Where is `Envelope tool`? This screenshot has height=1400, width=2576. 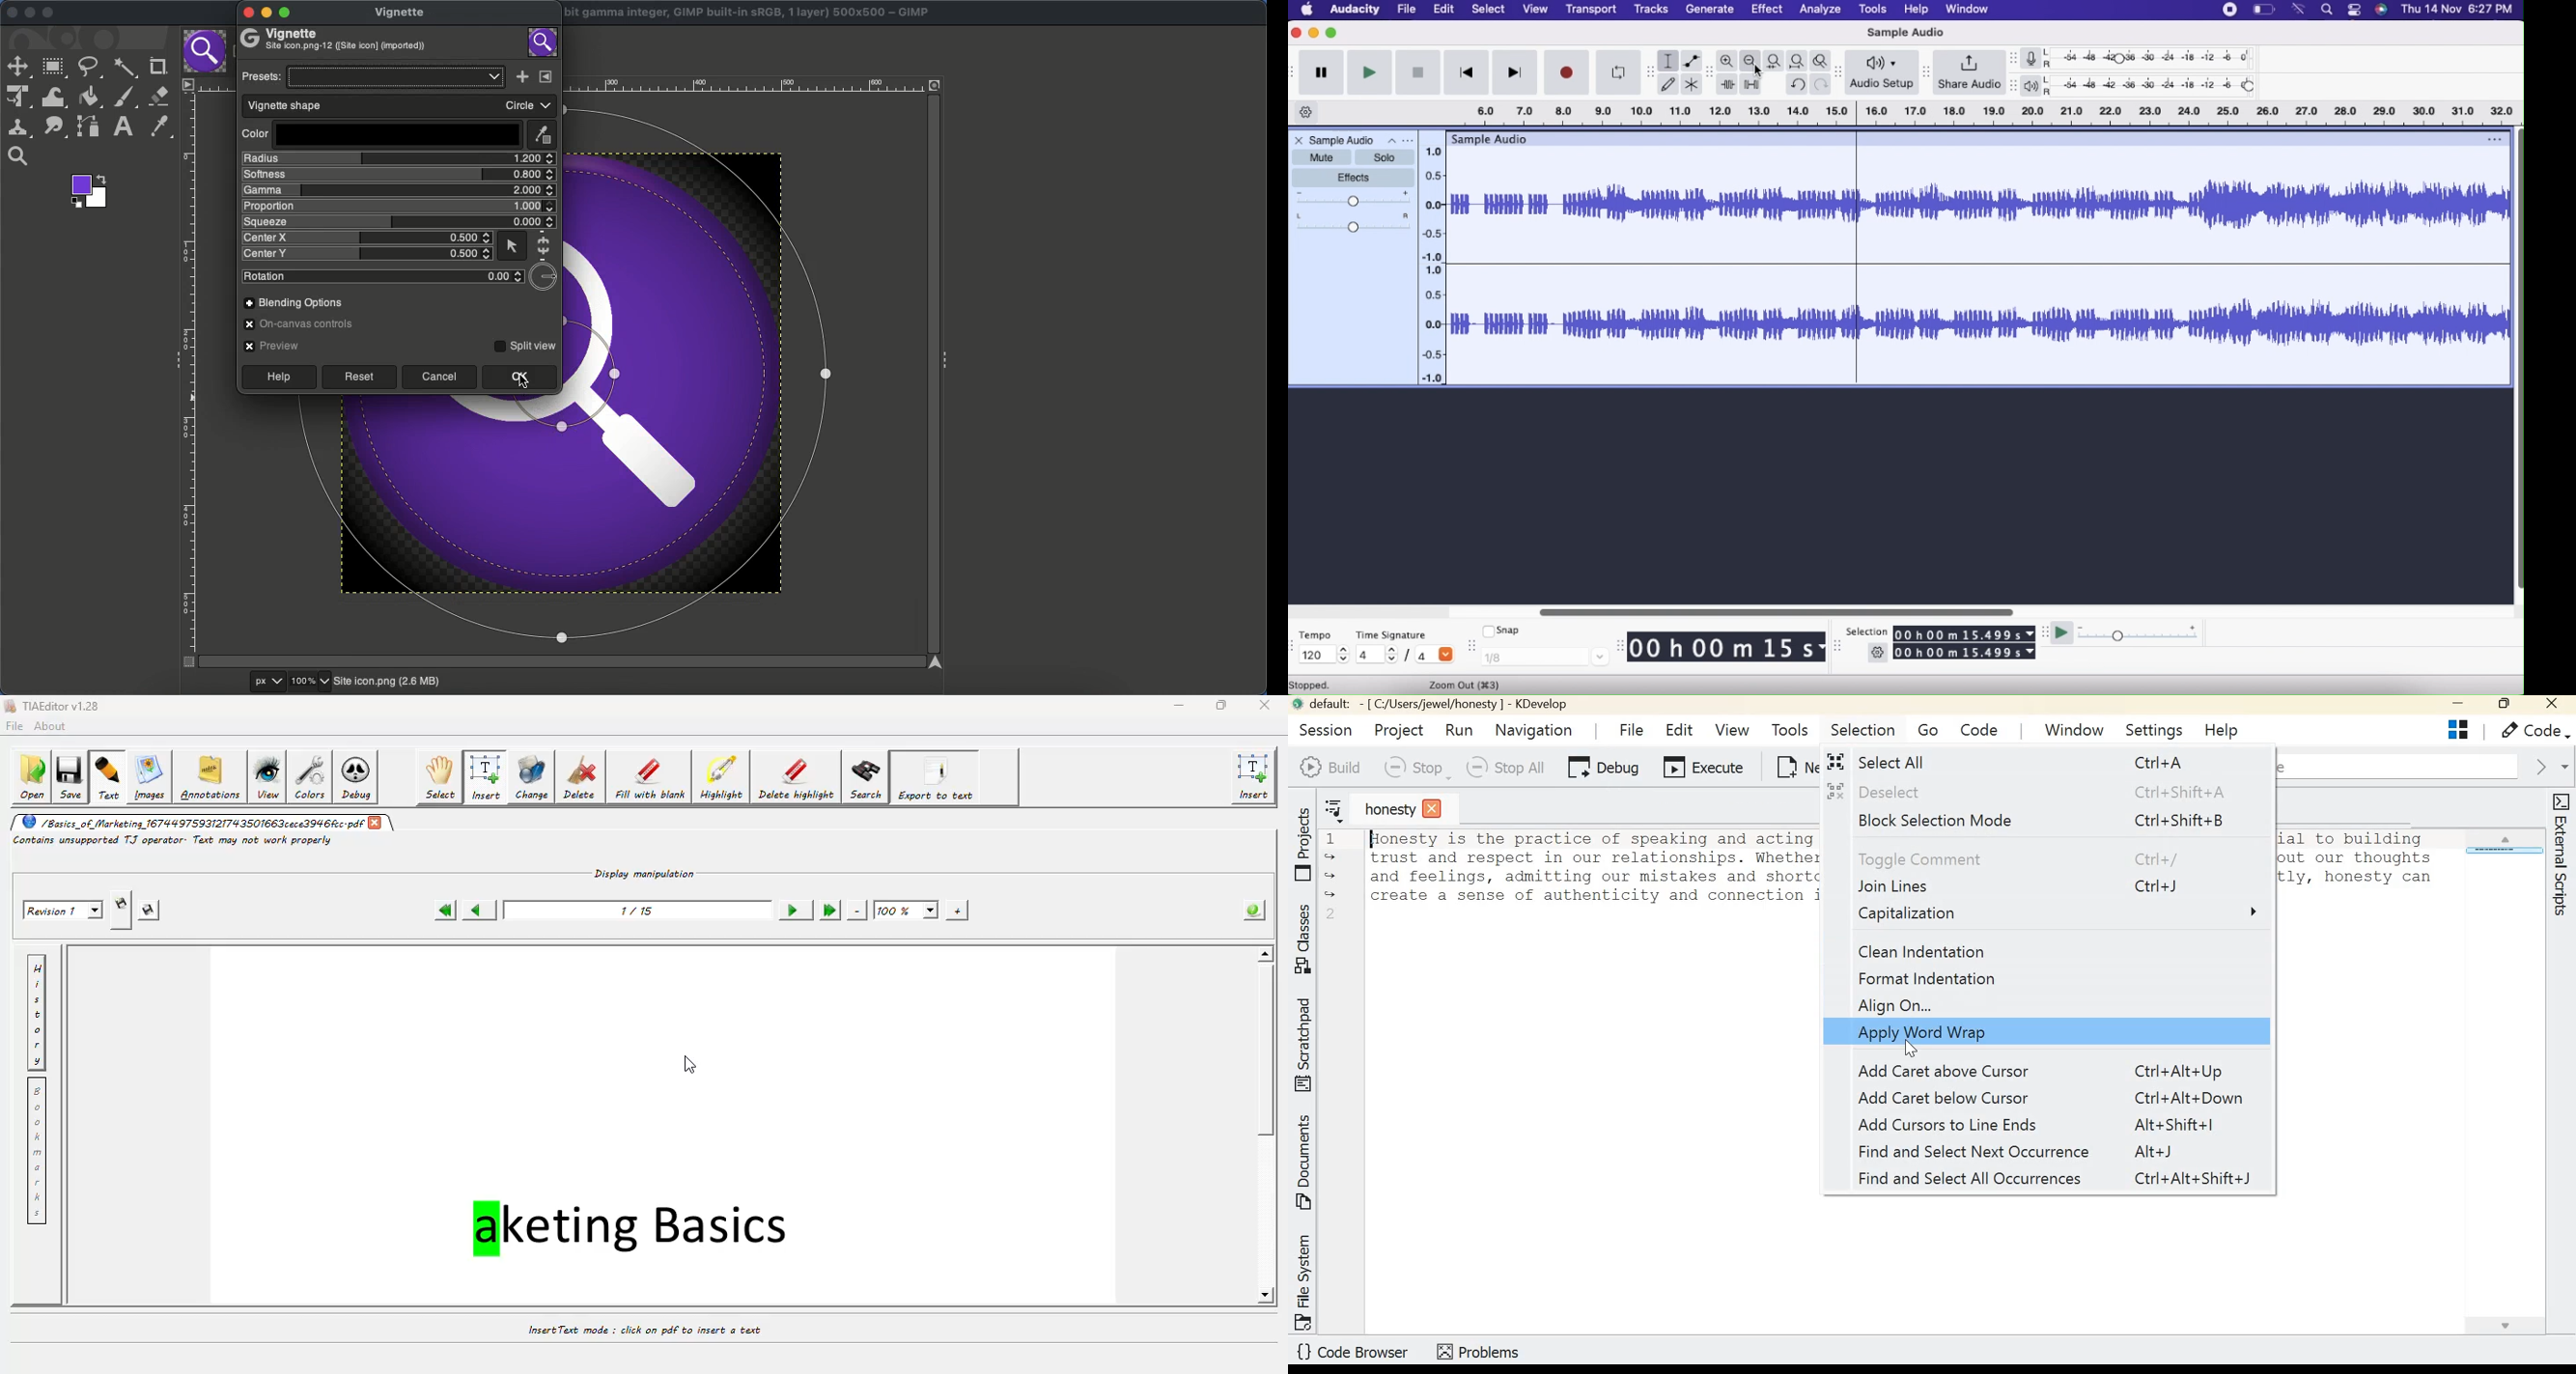 Envelope tool is located at coordinates (1693, 60).